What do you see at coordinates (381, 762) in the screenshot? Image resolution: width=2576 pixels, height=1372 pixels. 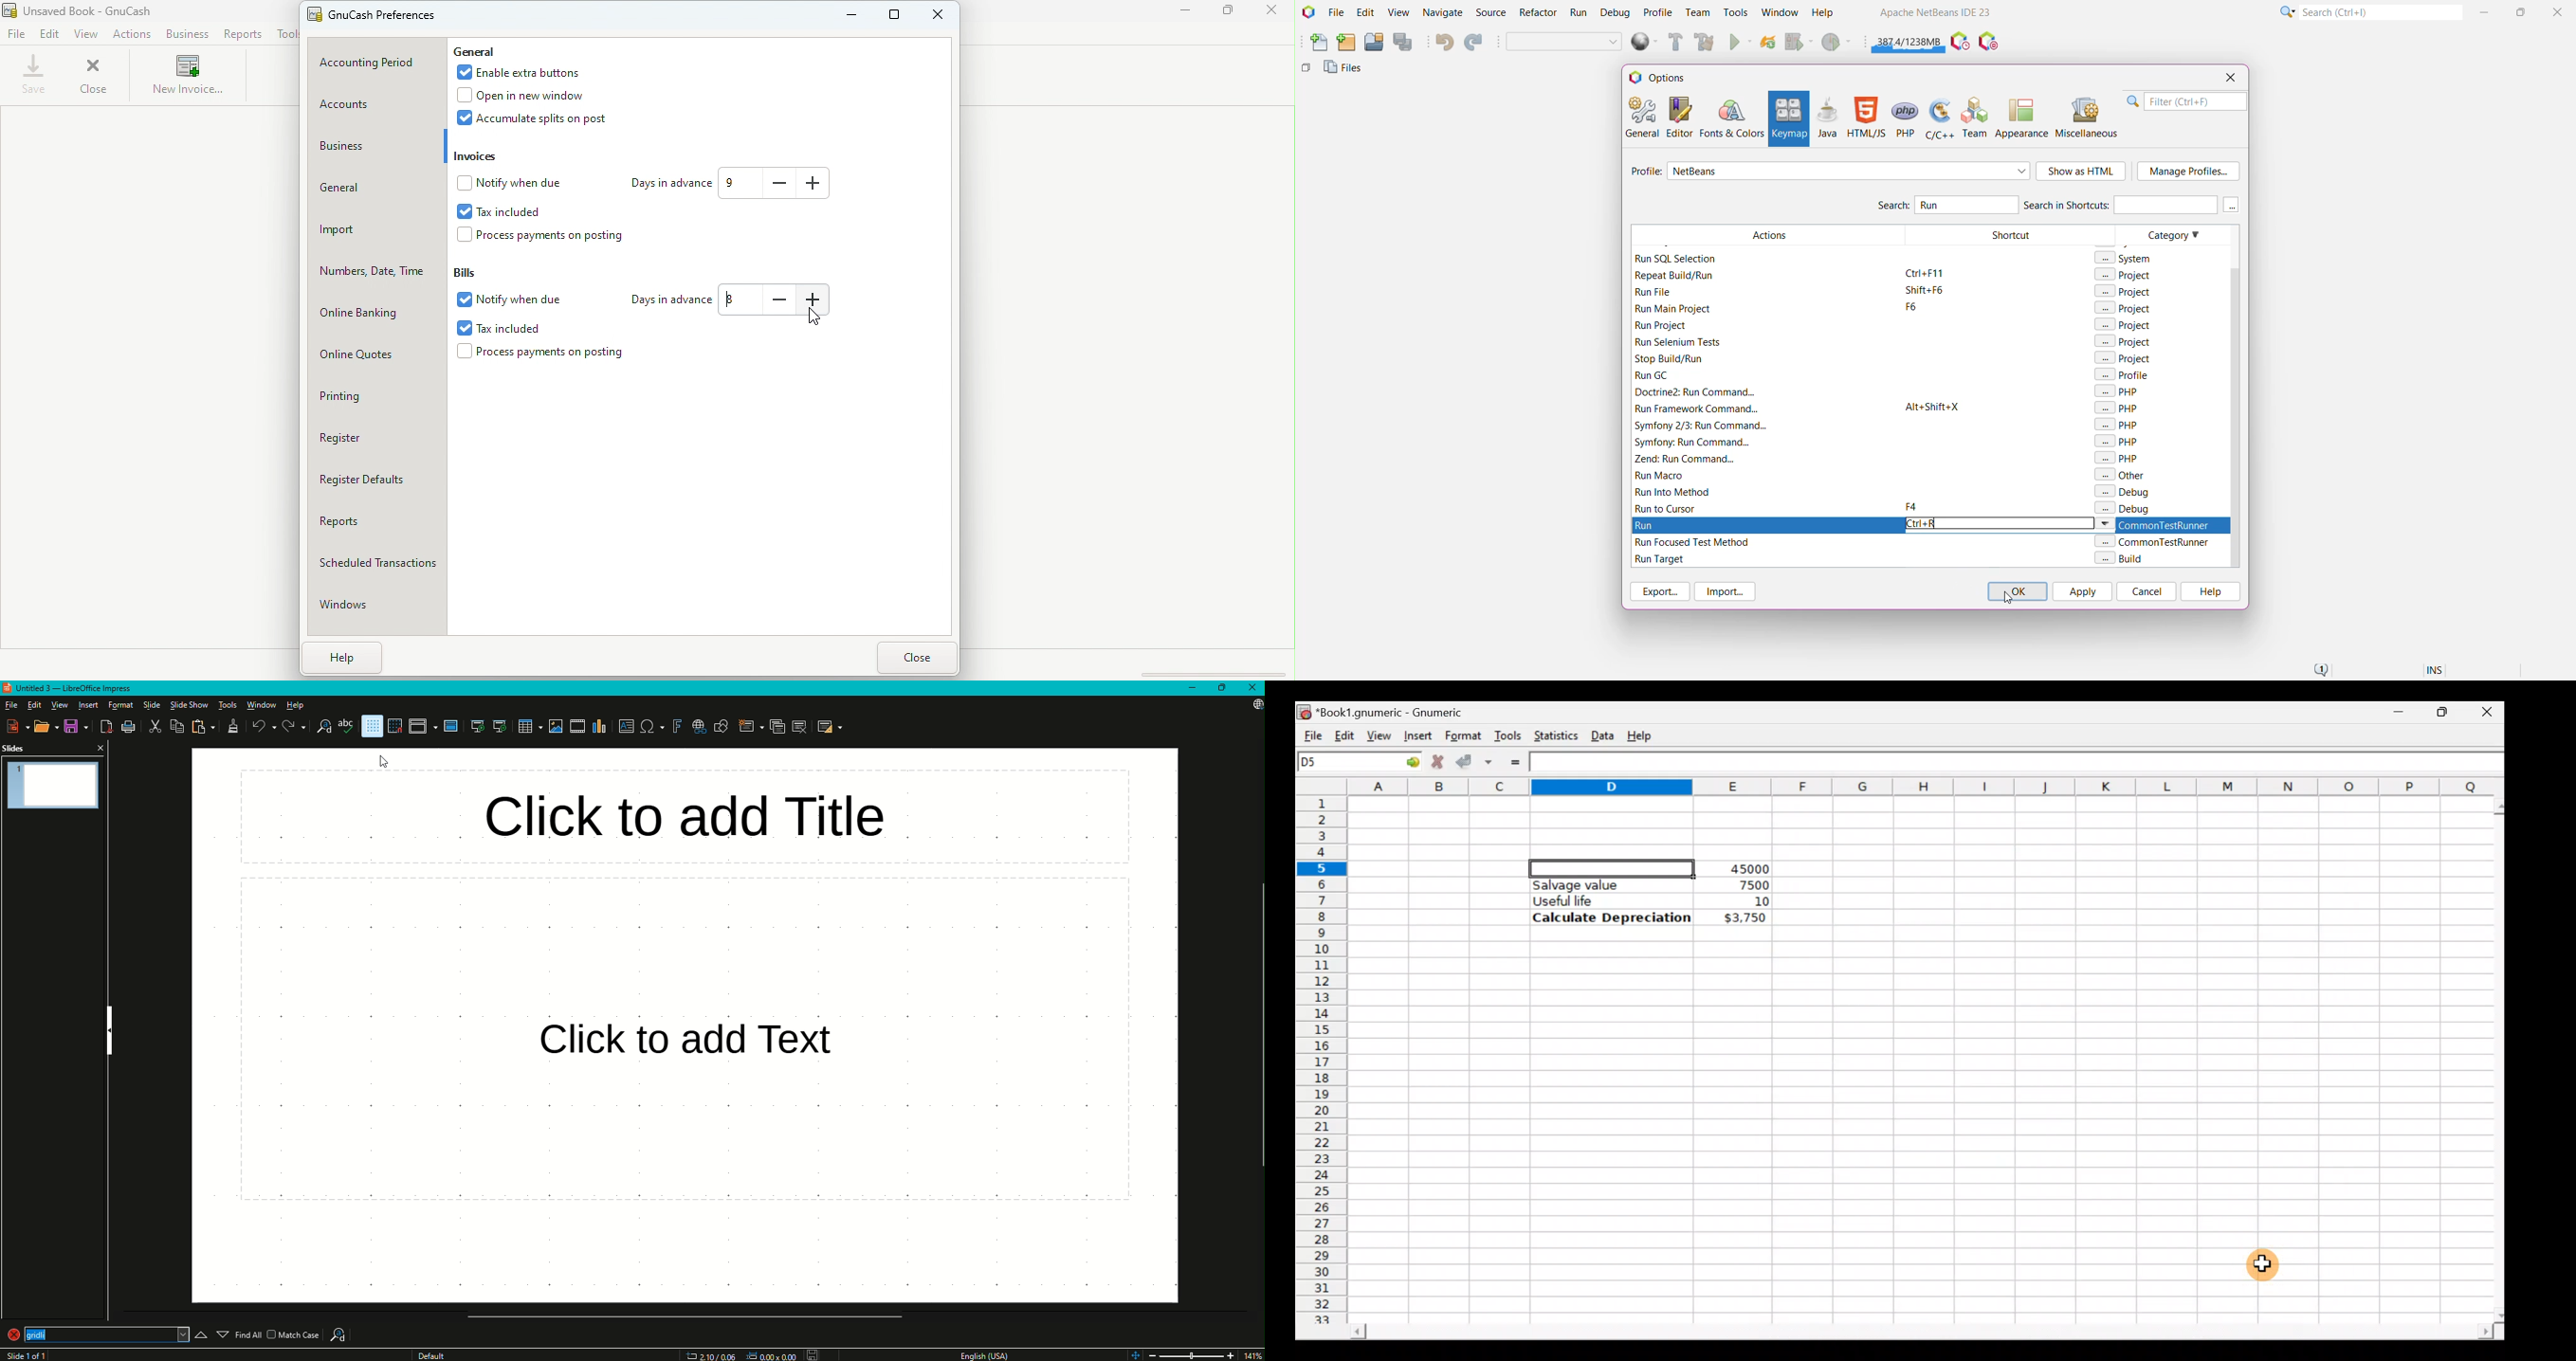 I see `Cursor` at bounding box center [381, 762].